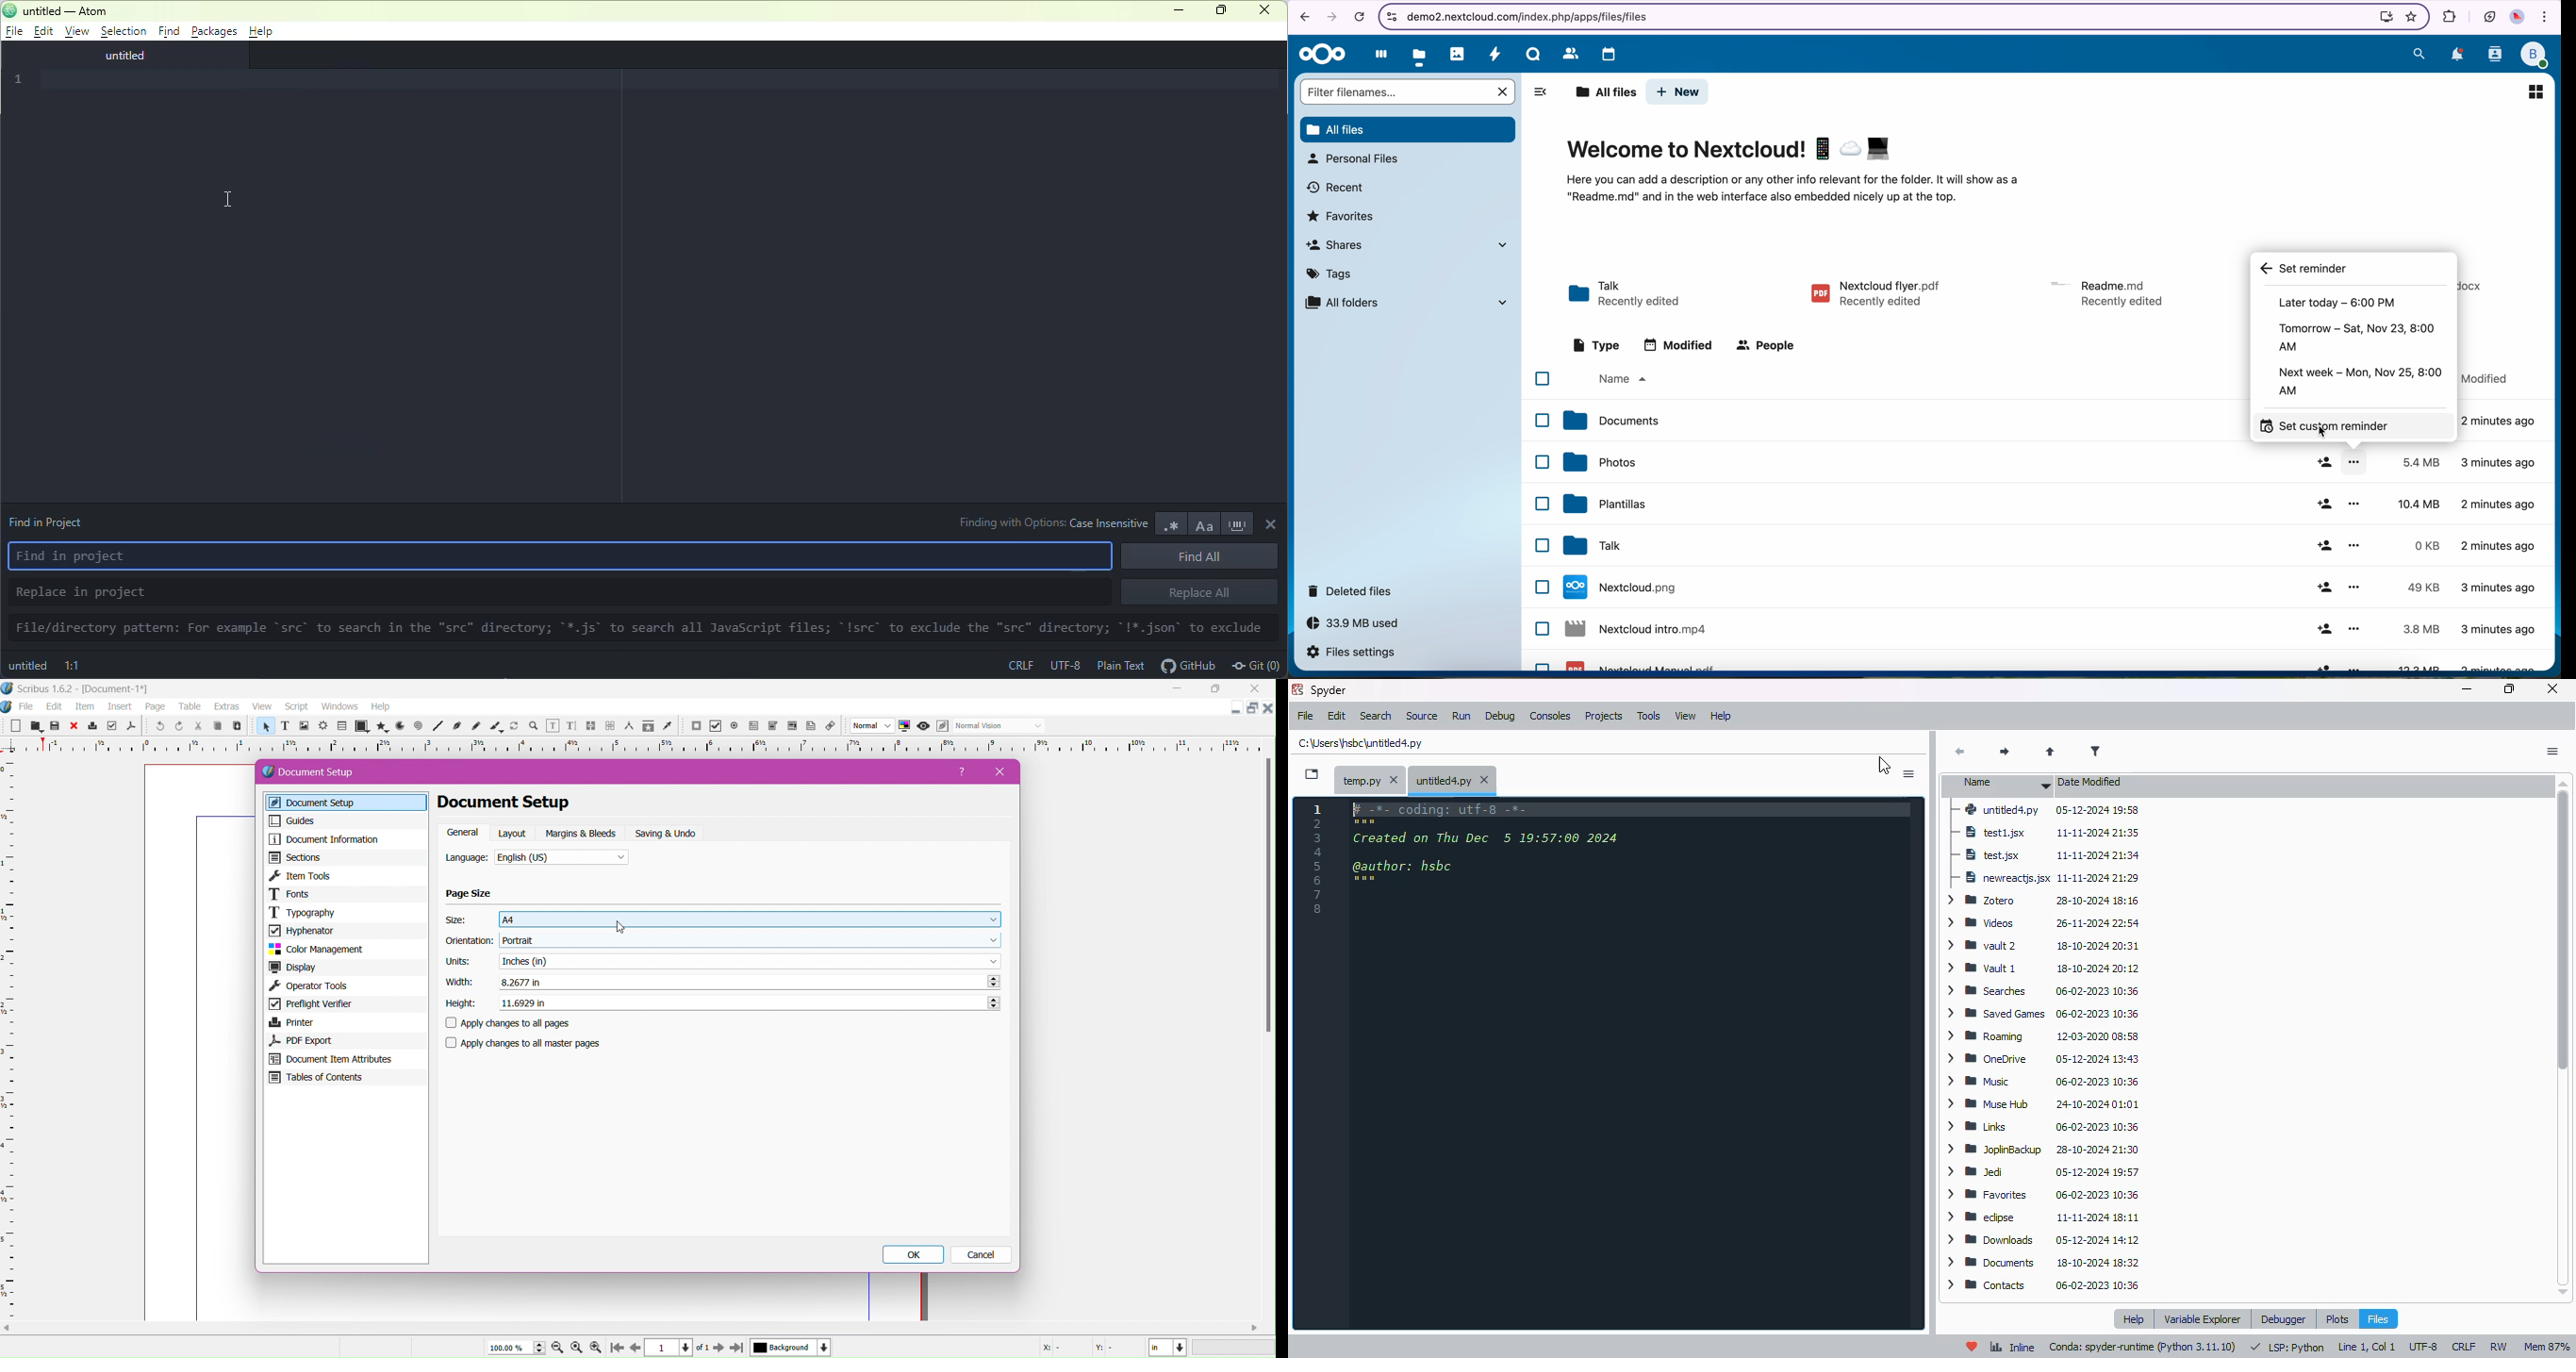  I want to click on vertical scroll bar, so click(2565, 1037).